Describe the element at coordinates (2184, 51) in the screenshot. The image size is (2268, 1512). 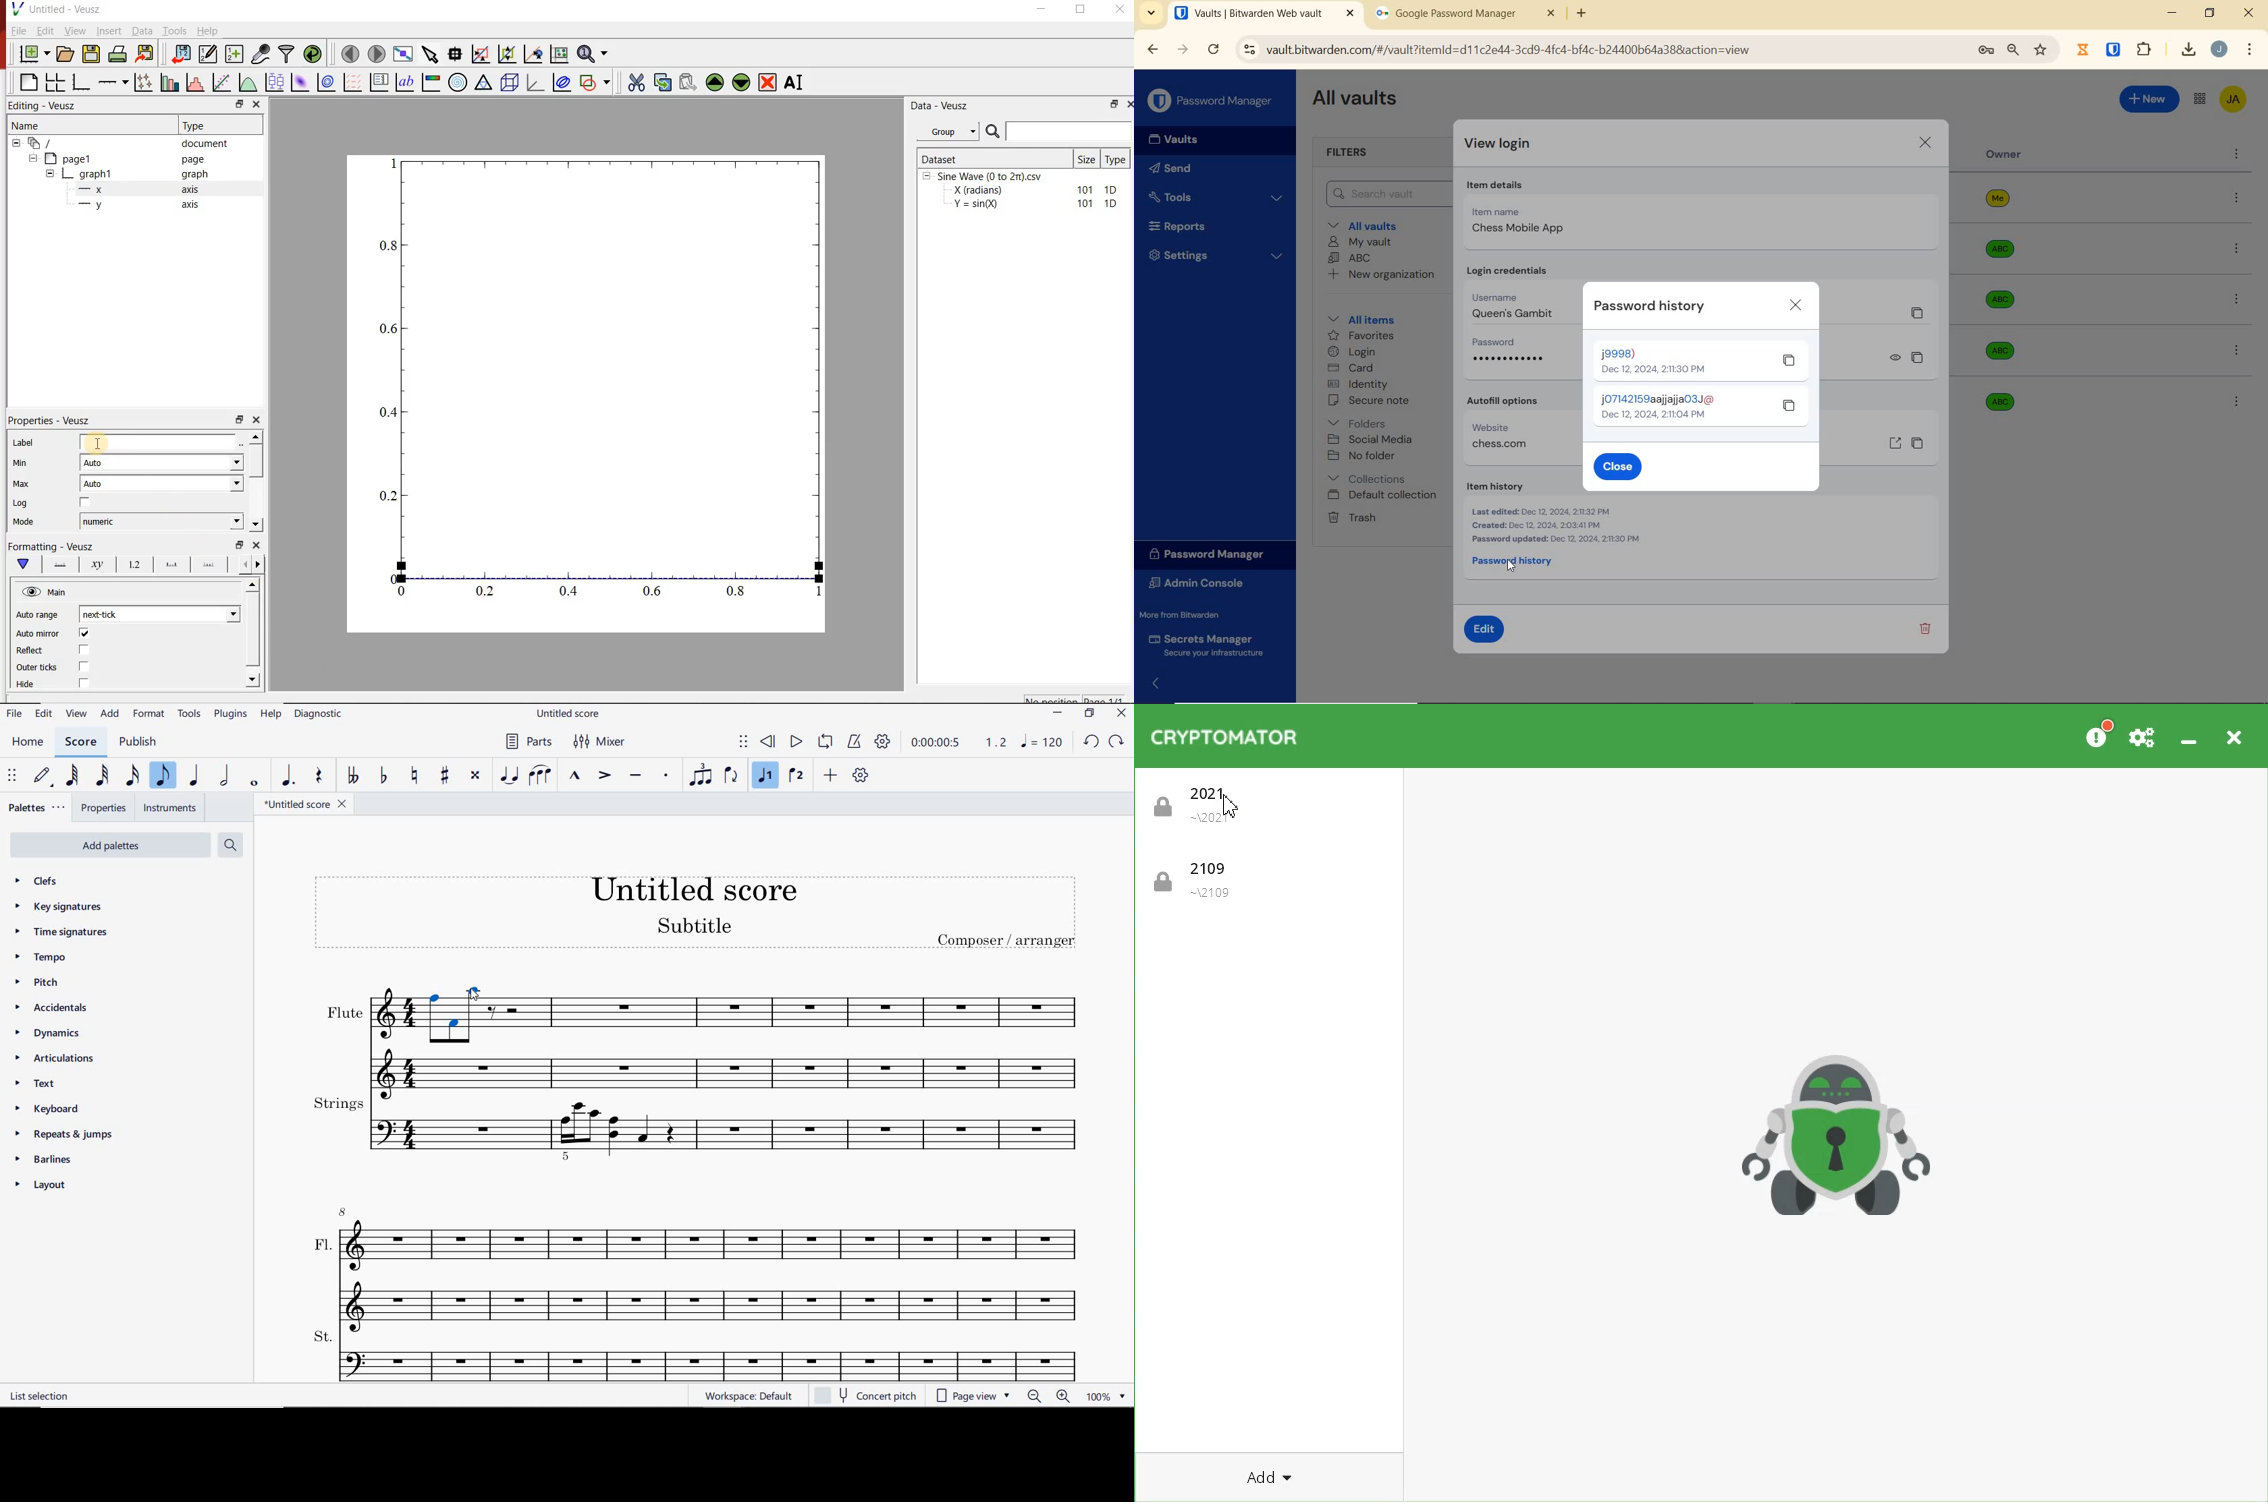
I see `downloads` at that location.